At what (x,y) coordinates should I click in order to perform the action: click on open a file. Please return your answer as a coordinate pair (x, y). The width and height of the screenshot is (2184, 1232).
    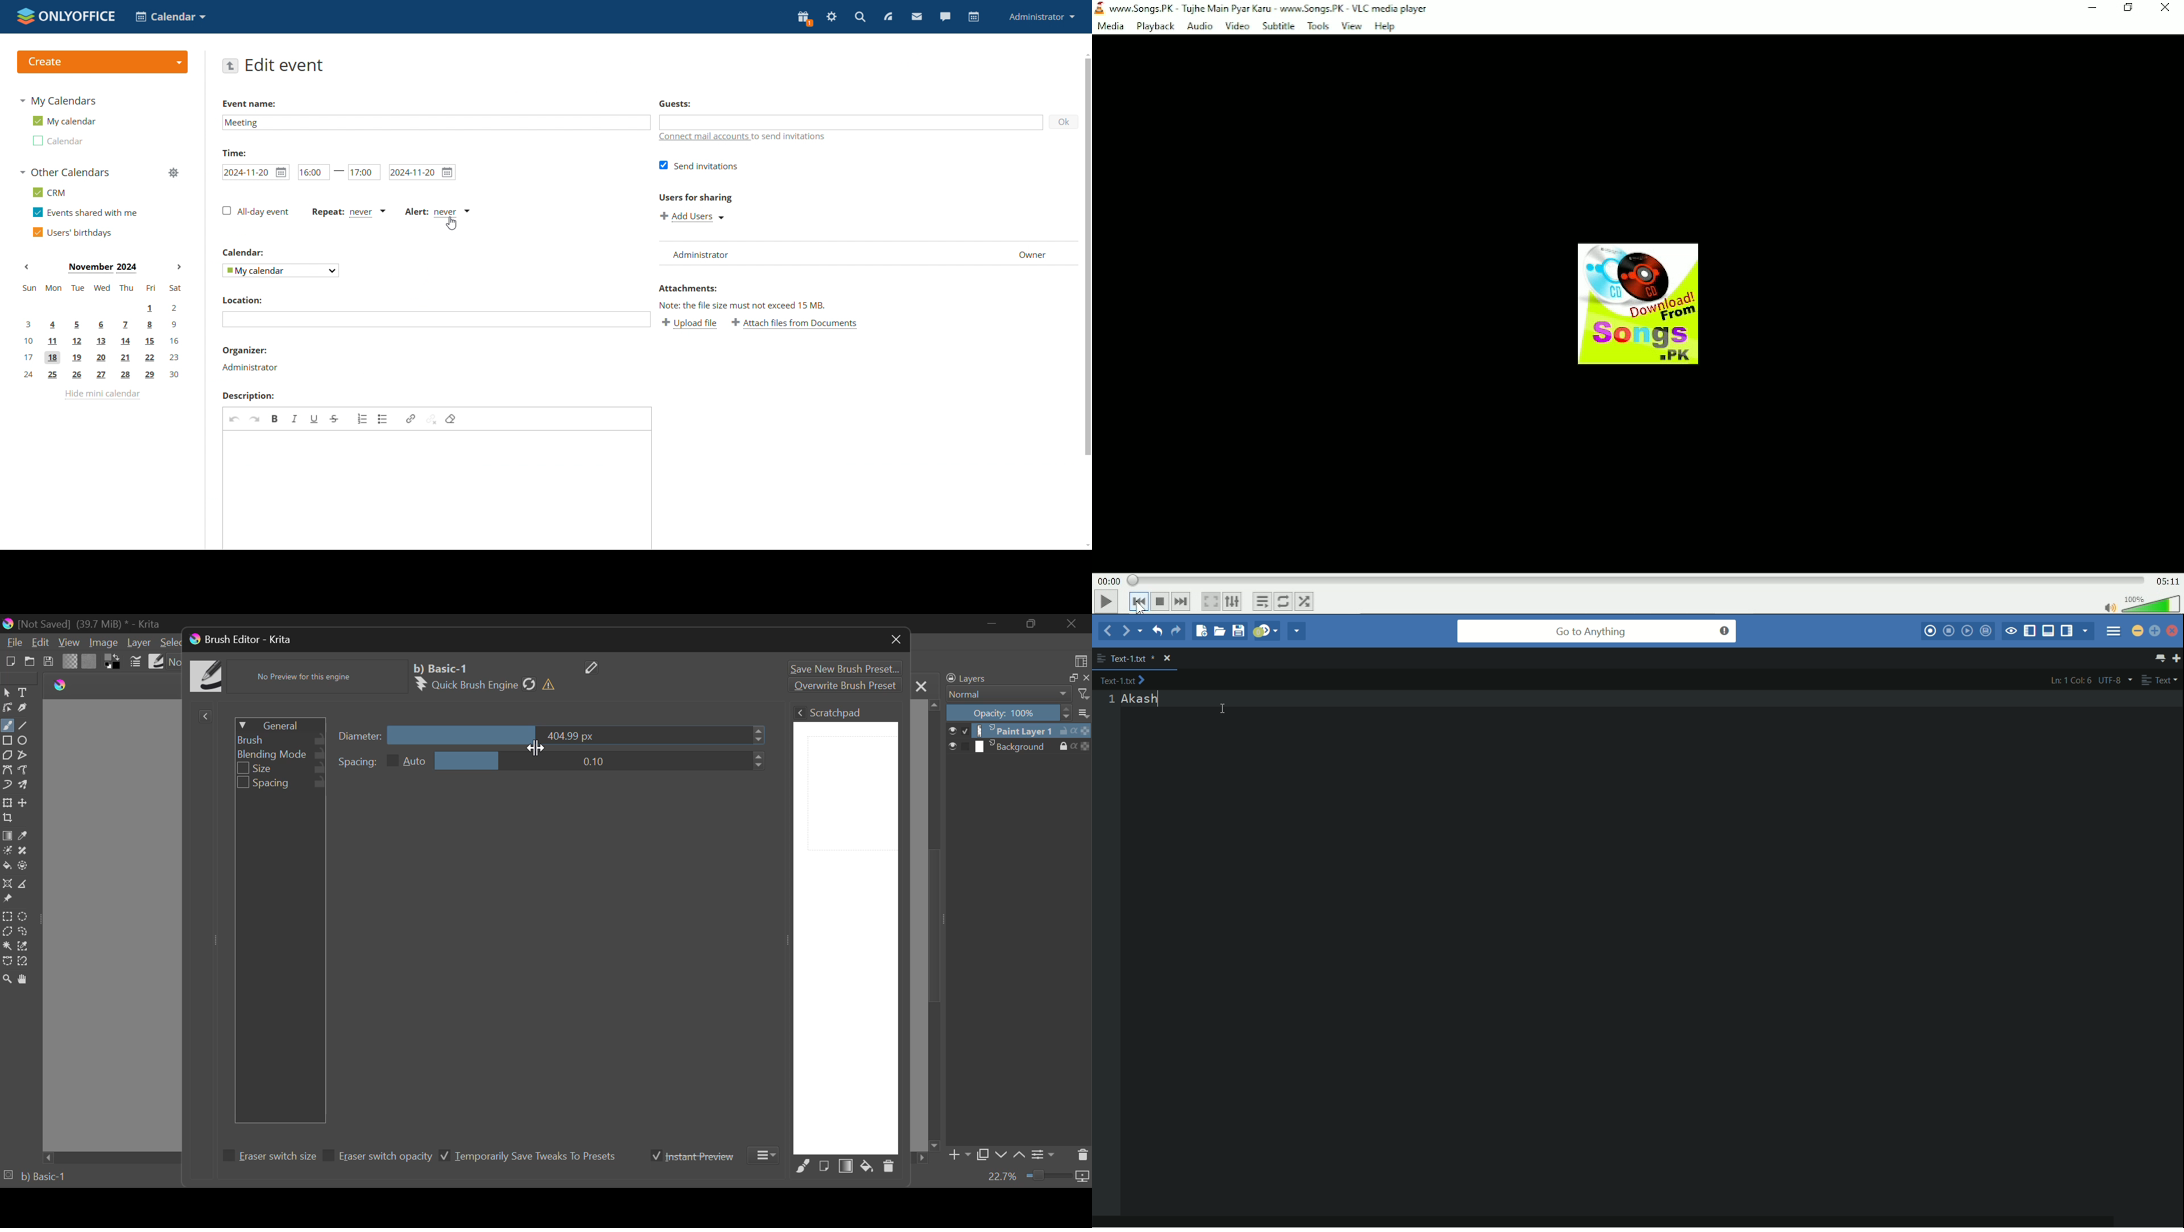
    Looking at the image, I should click on (1219, 630).